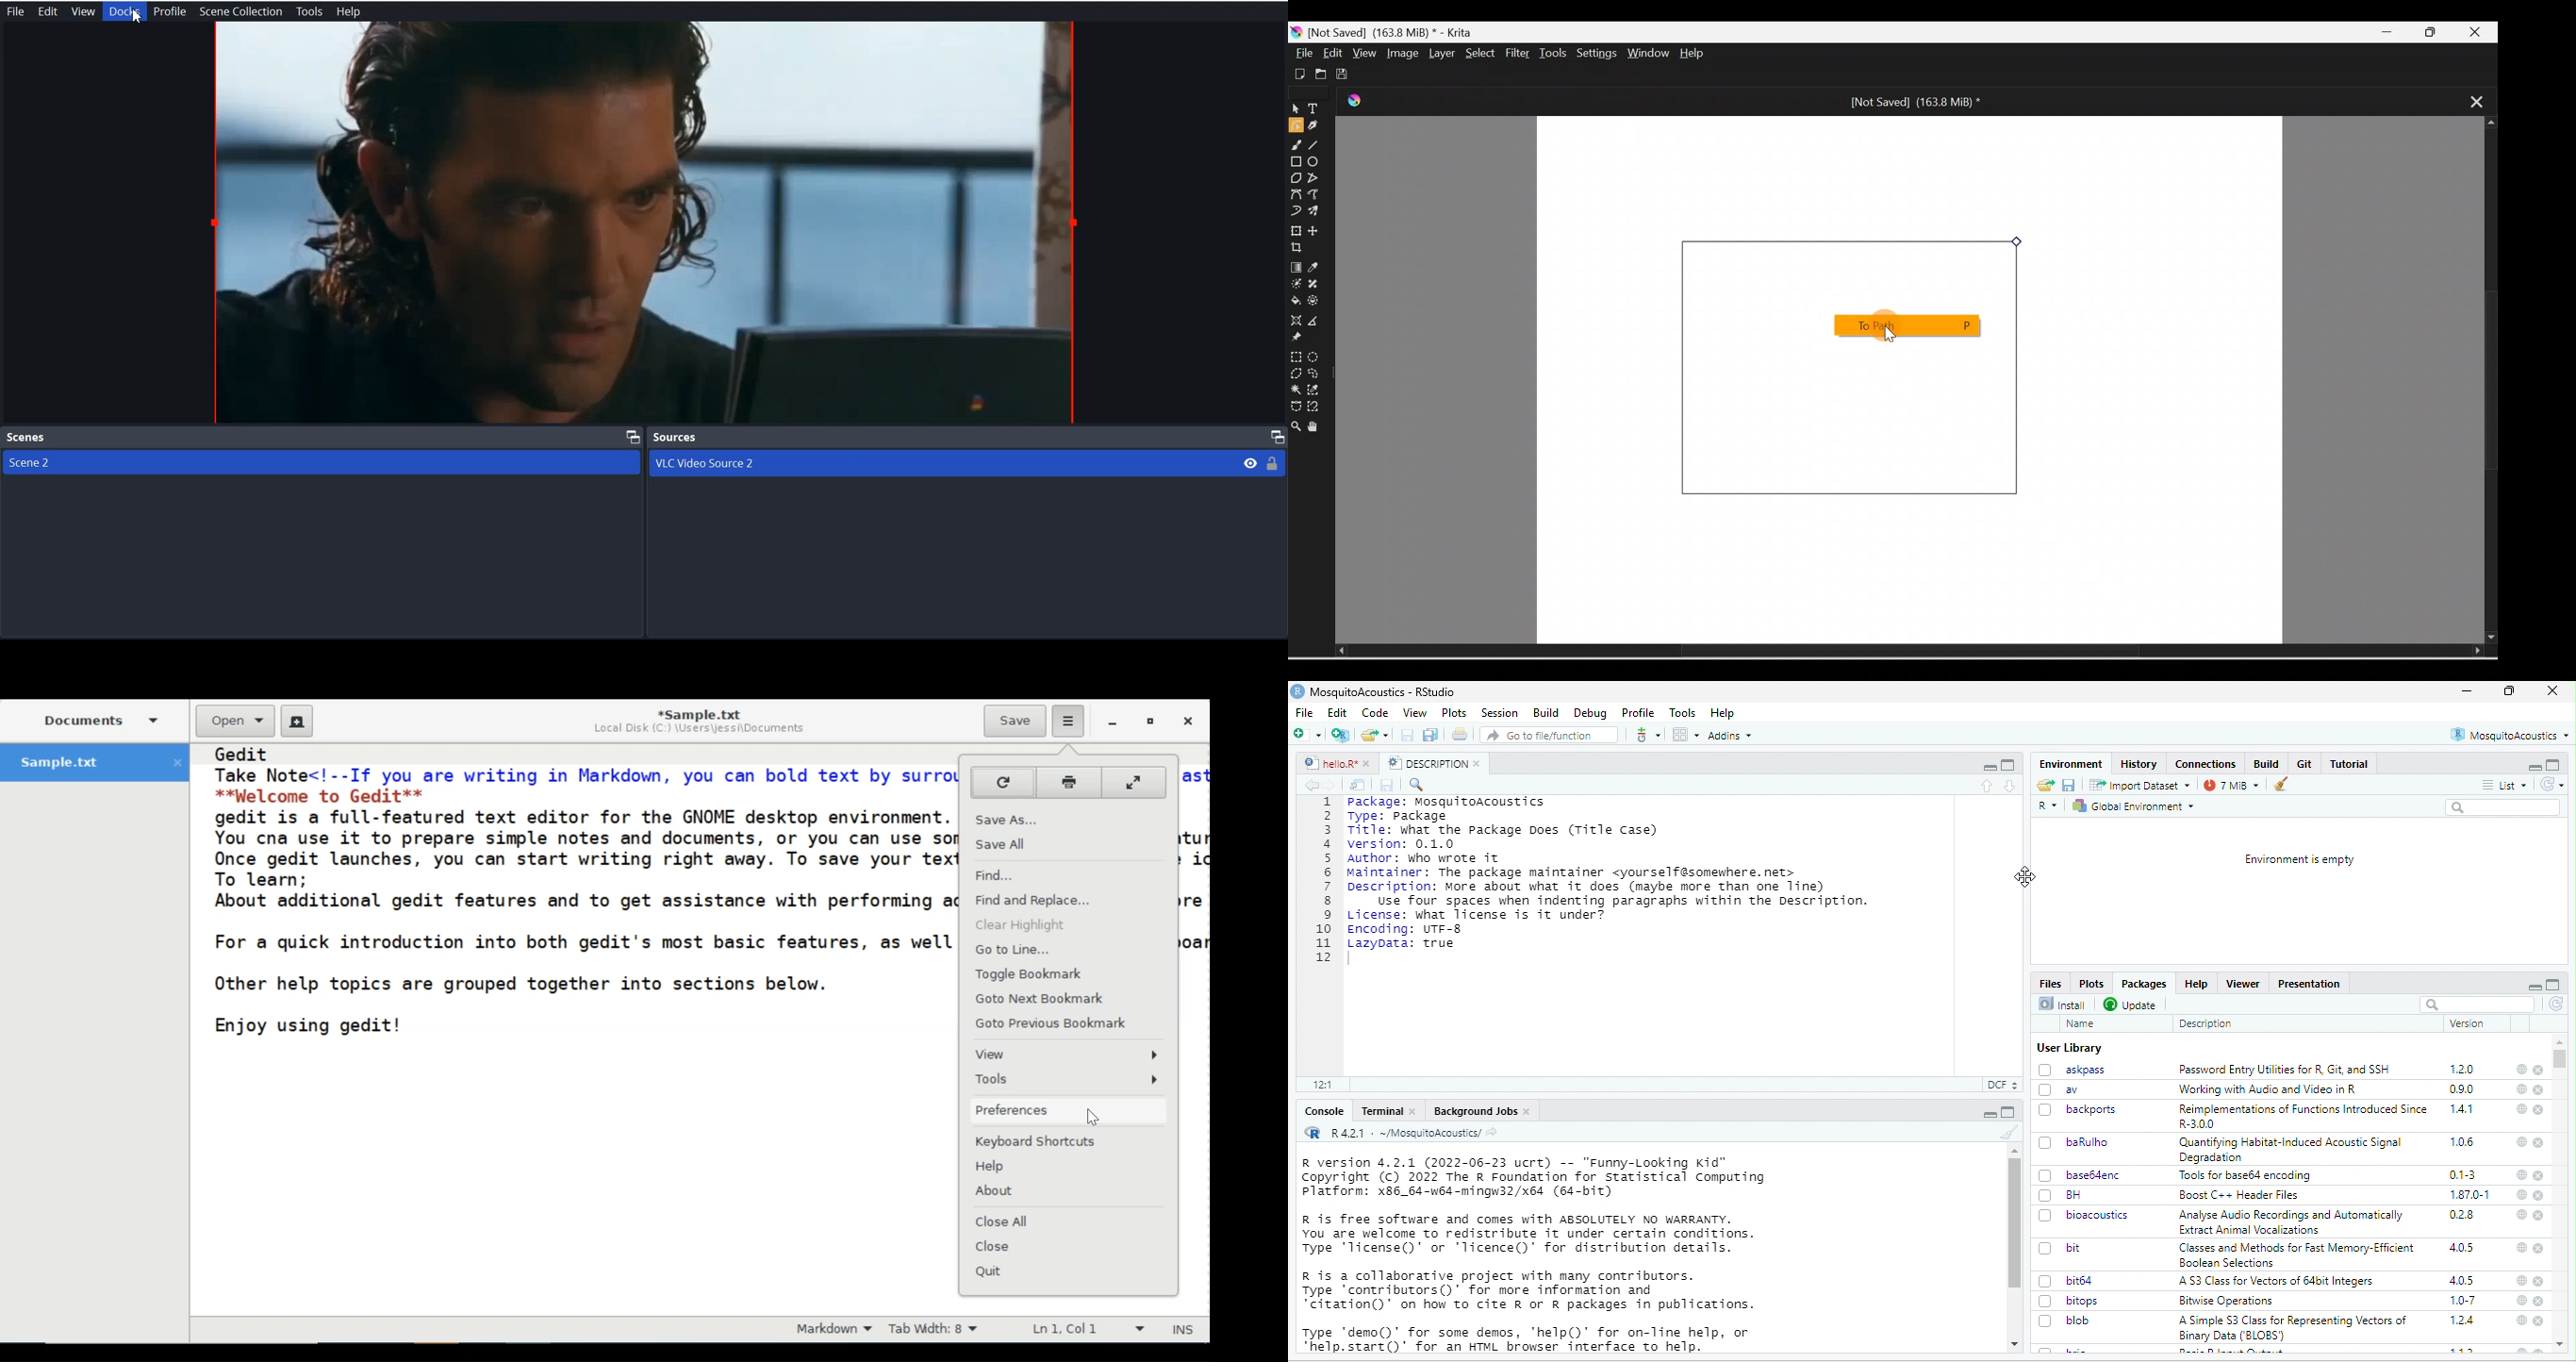 The height and width of the screenshot is (1372, 2576). Describe the element at coordinates (2224, 1302) in the screenshot. I see `Bitwise Operations` at that location.